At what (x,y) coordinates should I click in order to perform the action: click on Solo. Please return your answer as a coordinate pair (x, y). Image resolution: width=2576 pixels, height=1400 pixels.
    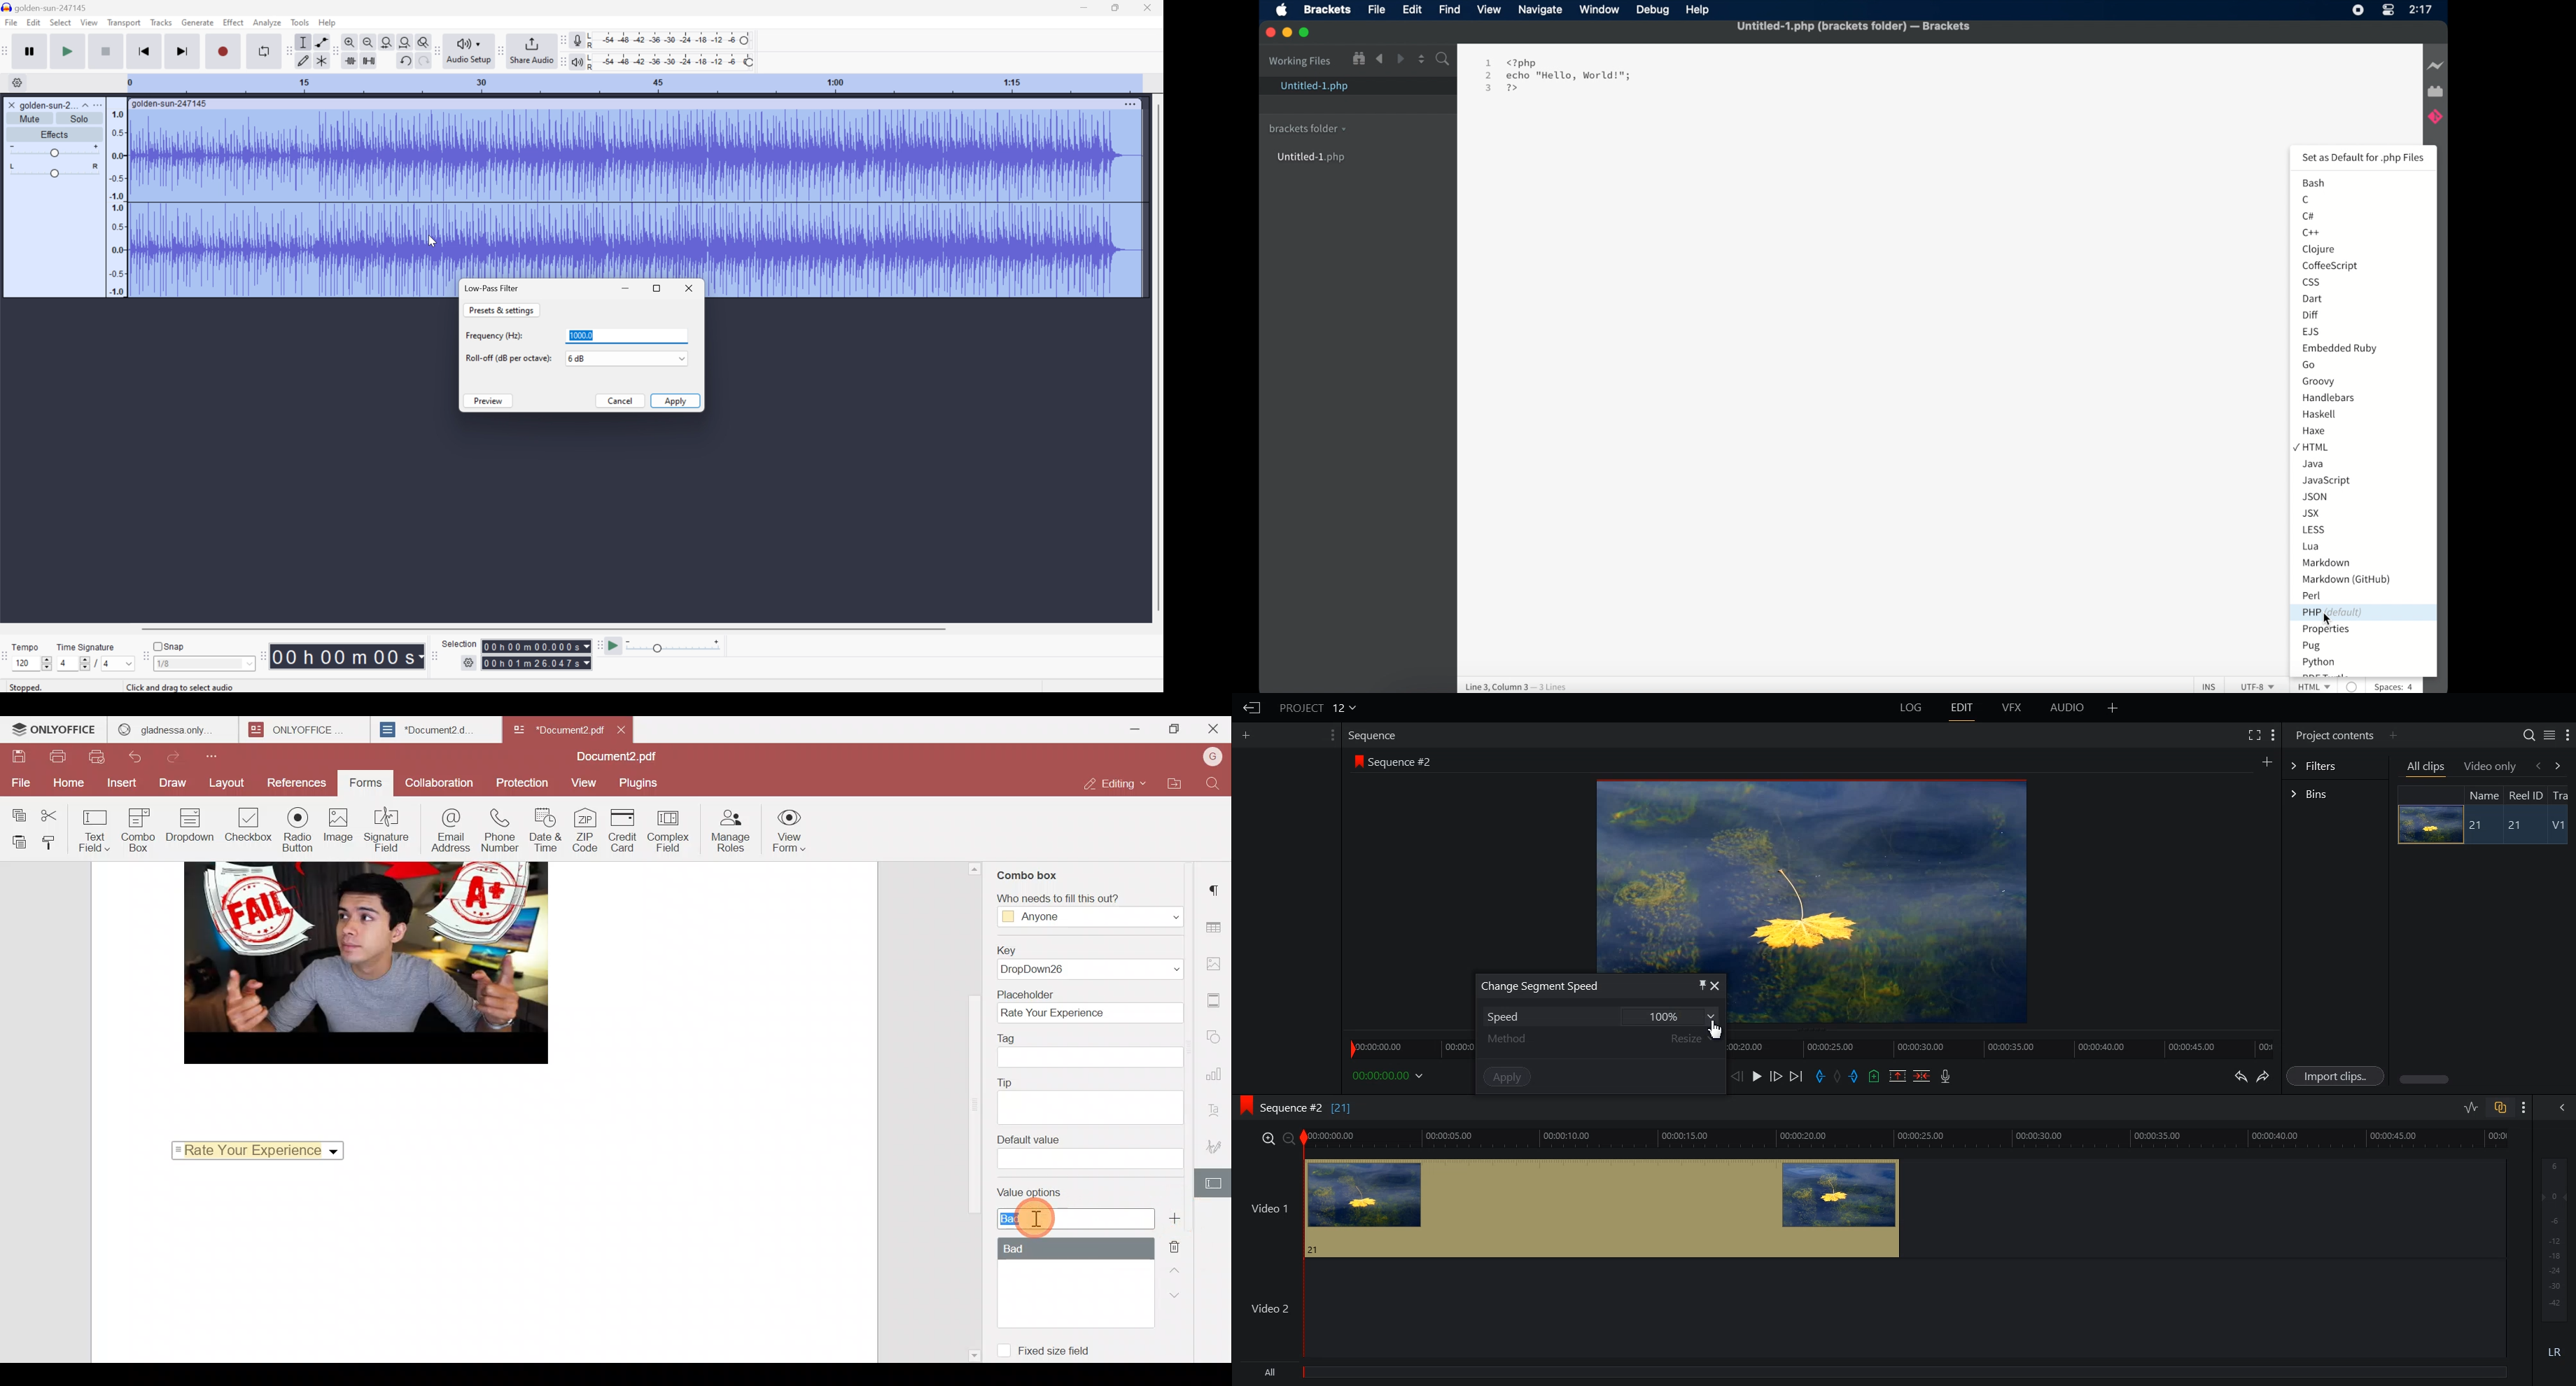
    Looking at the image, I should click on (80, 119).